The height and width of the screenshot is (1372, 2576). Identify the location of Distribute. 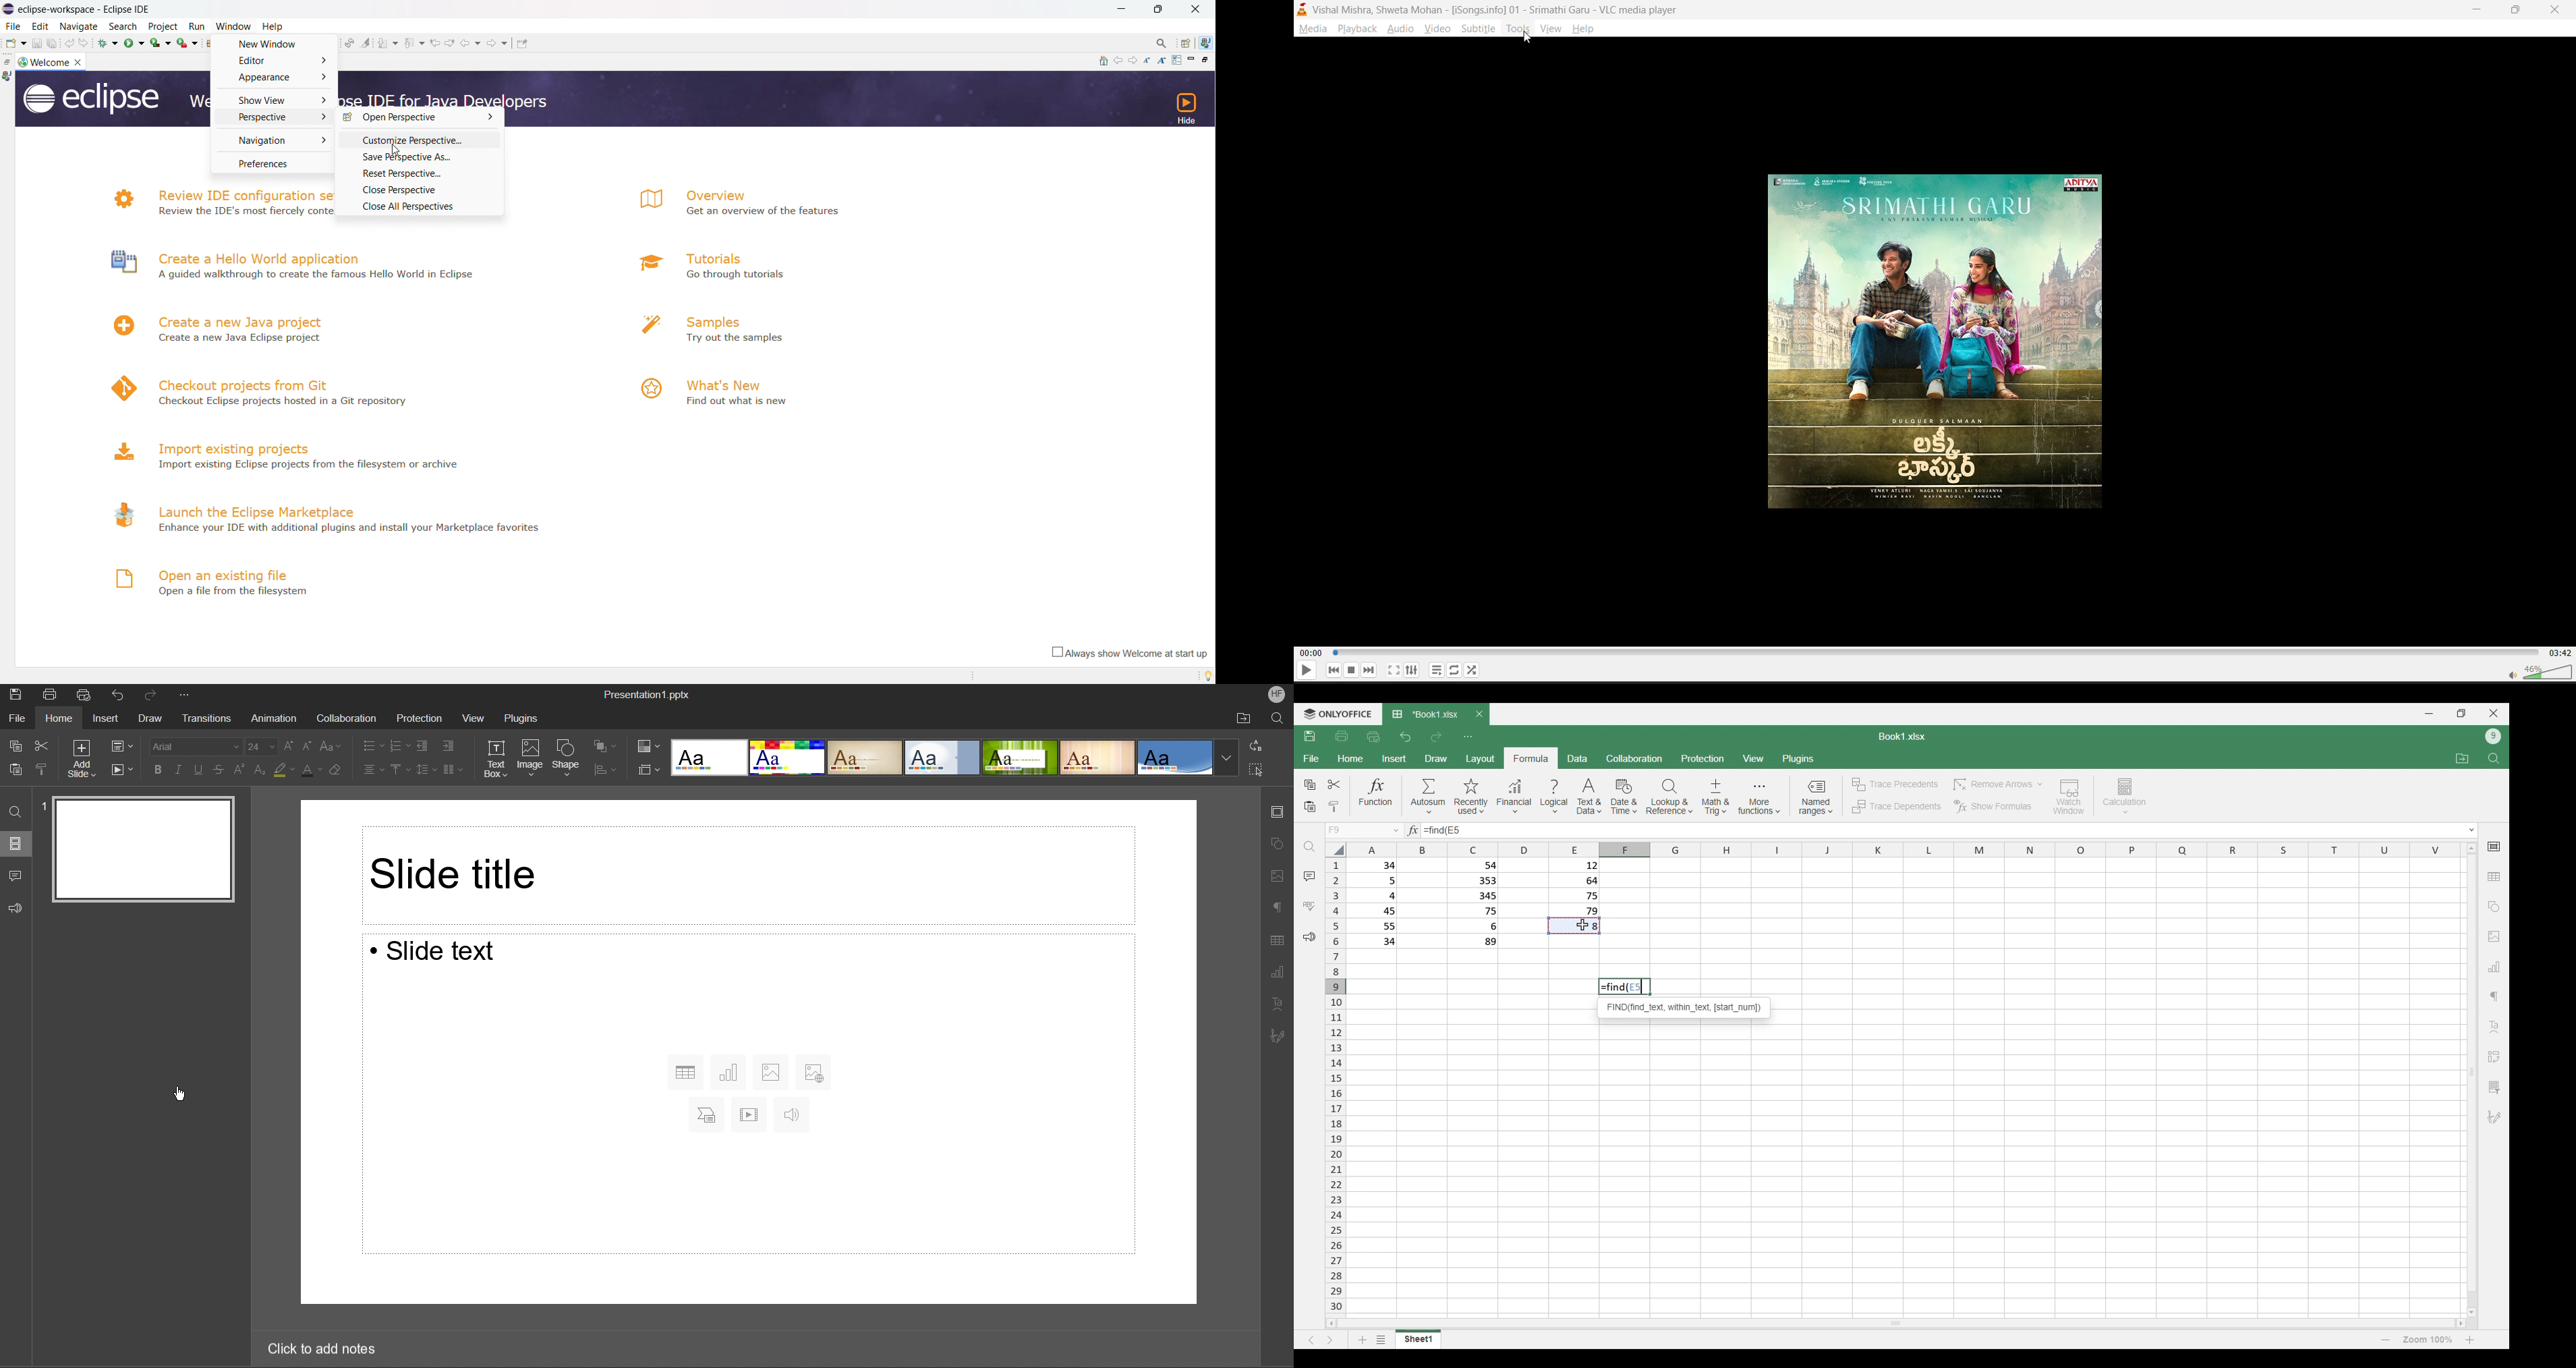
(604, 768).